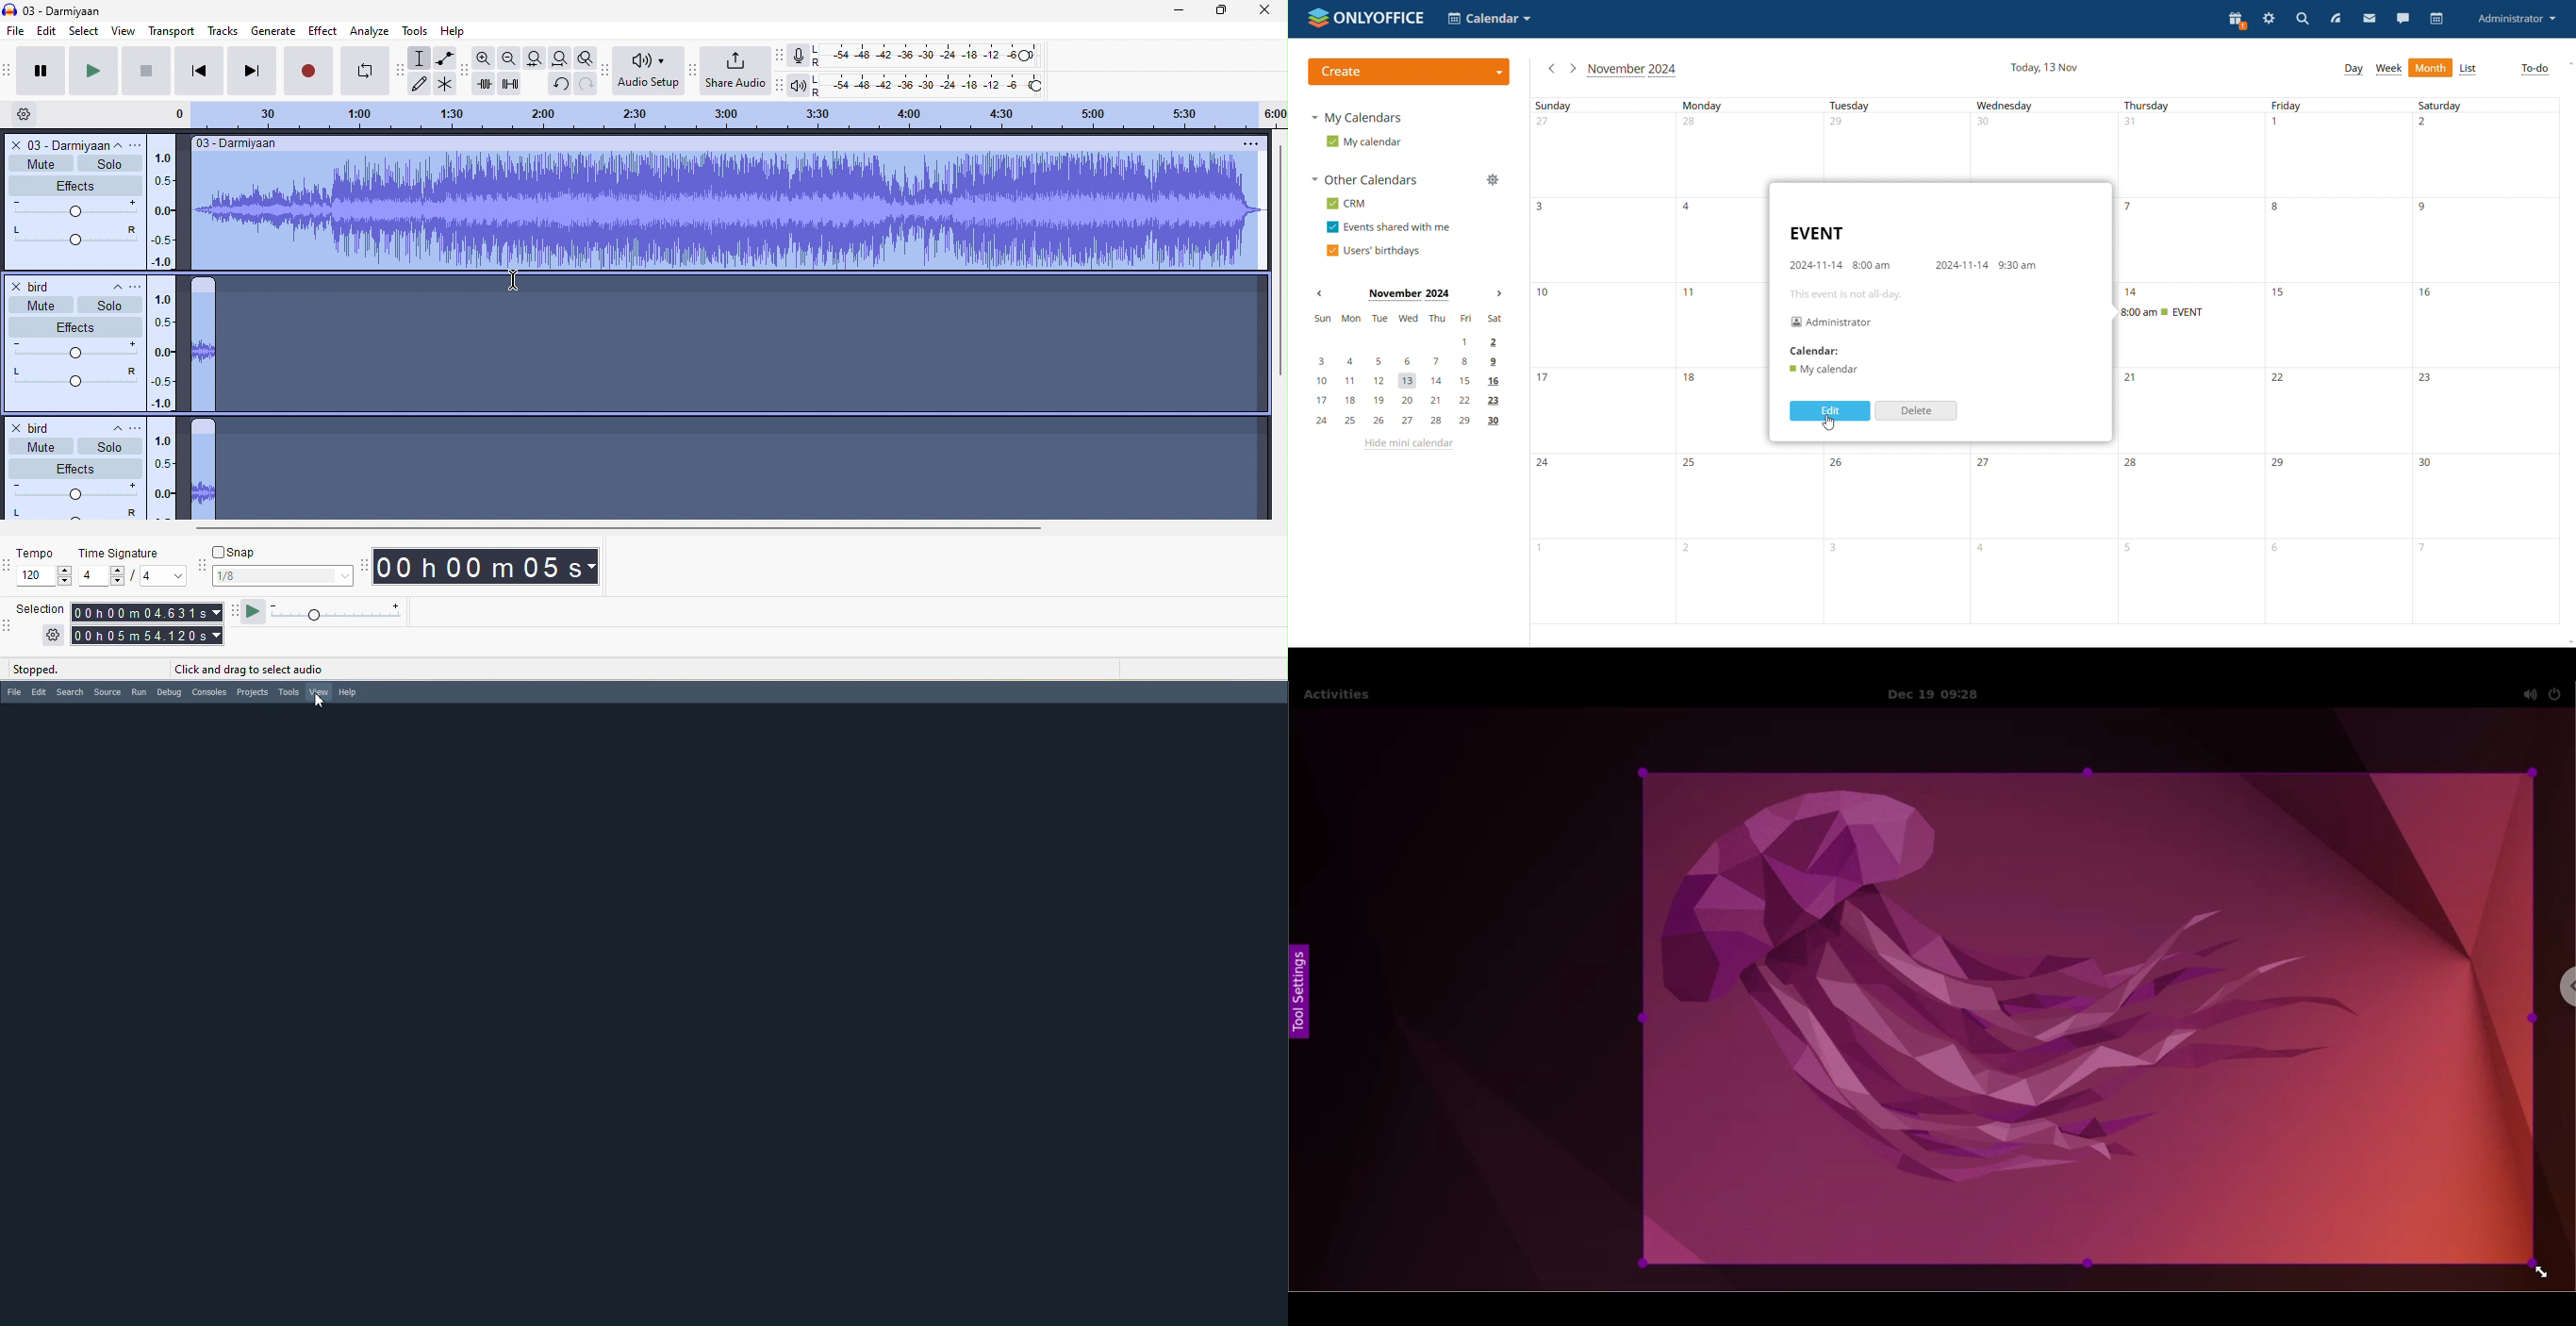 This screenshot has width=2576, height=1344. Describe the element at coordinates (371, 32) in the screenshot. I see `analyze` at that location.